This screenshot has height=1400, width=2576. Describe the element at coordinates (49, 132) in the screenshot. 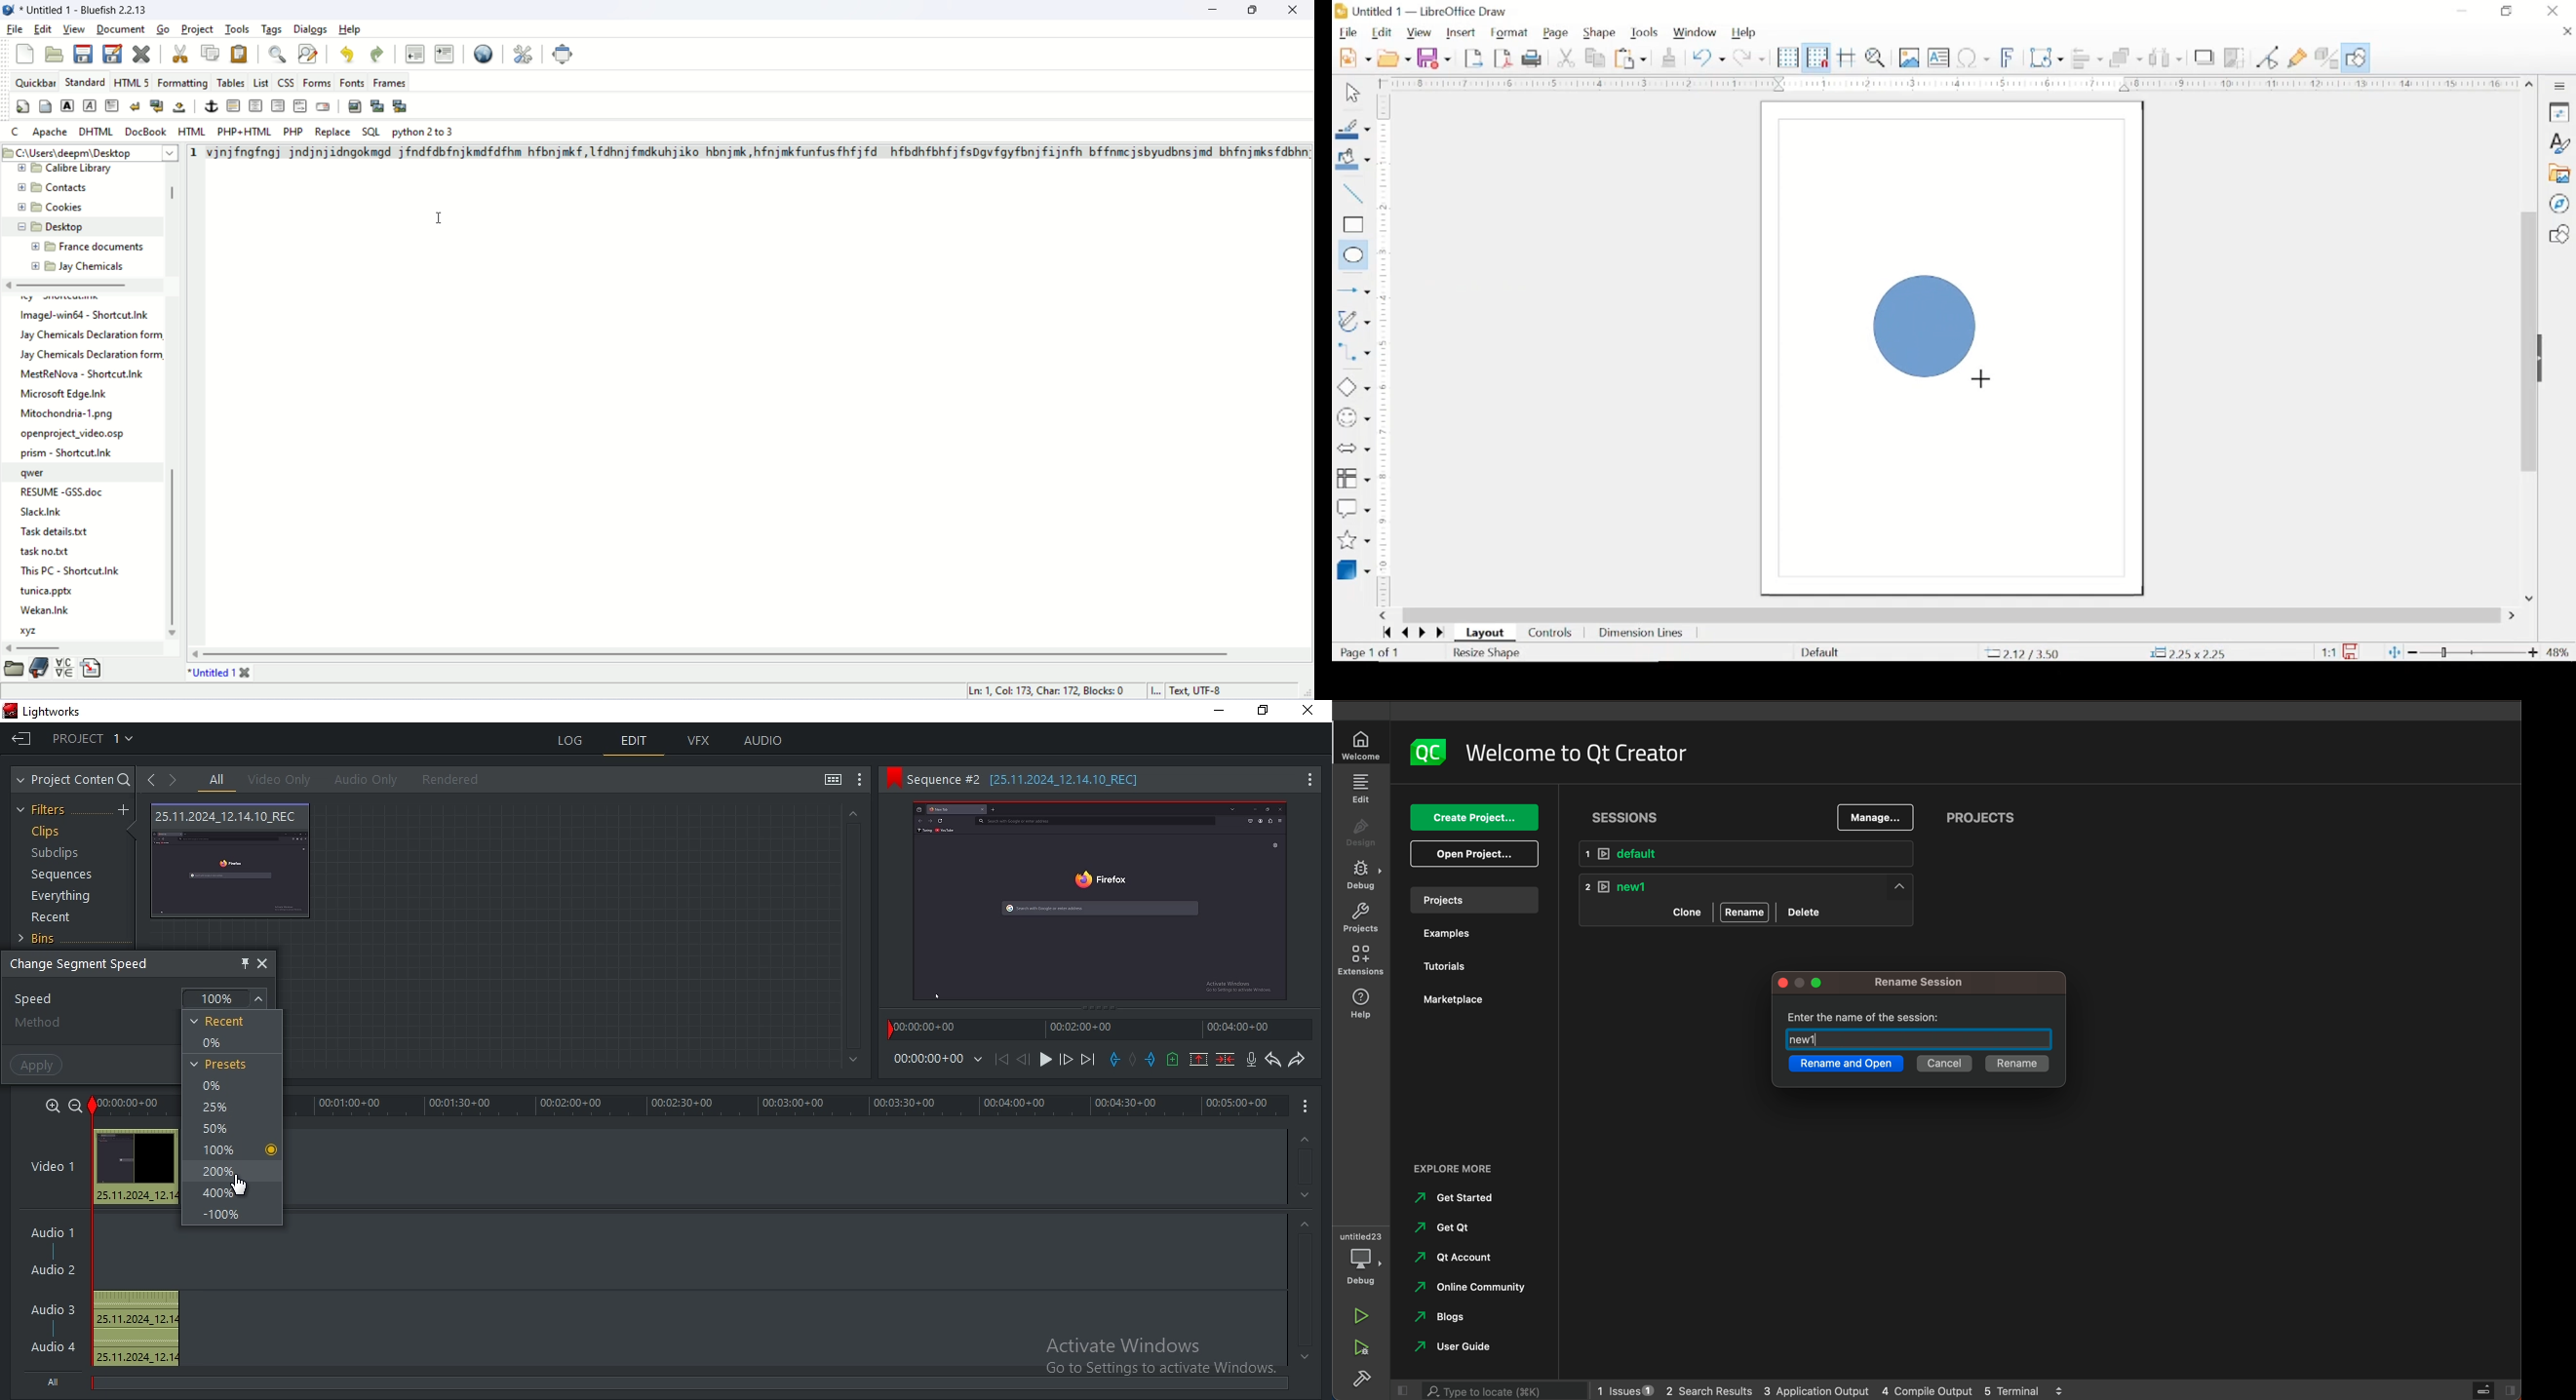

I see `Apache` at that location.